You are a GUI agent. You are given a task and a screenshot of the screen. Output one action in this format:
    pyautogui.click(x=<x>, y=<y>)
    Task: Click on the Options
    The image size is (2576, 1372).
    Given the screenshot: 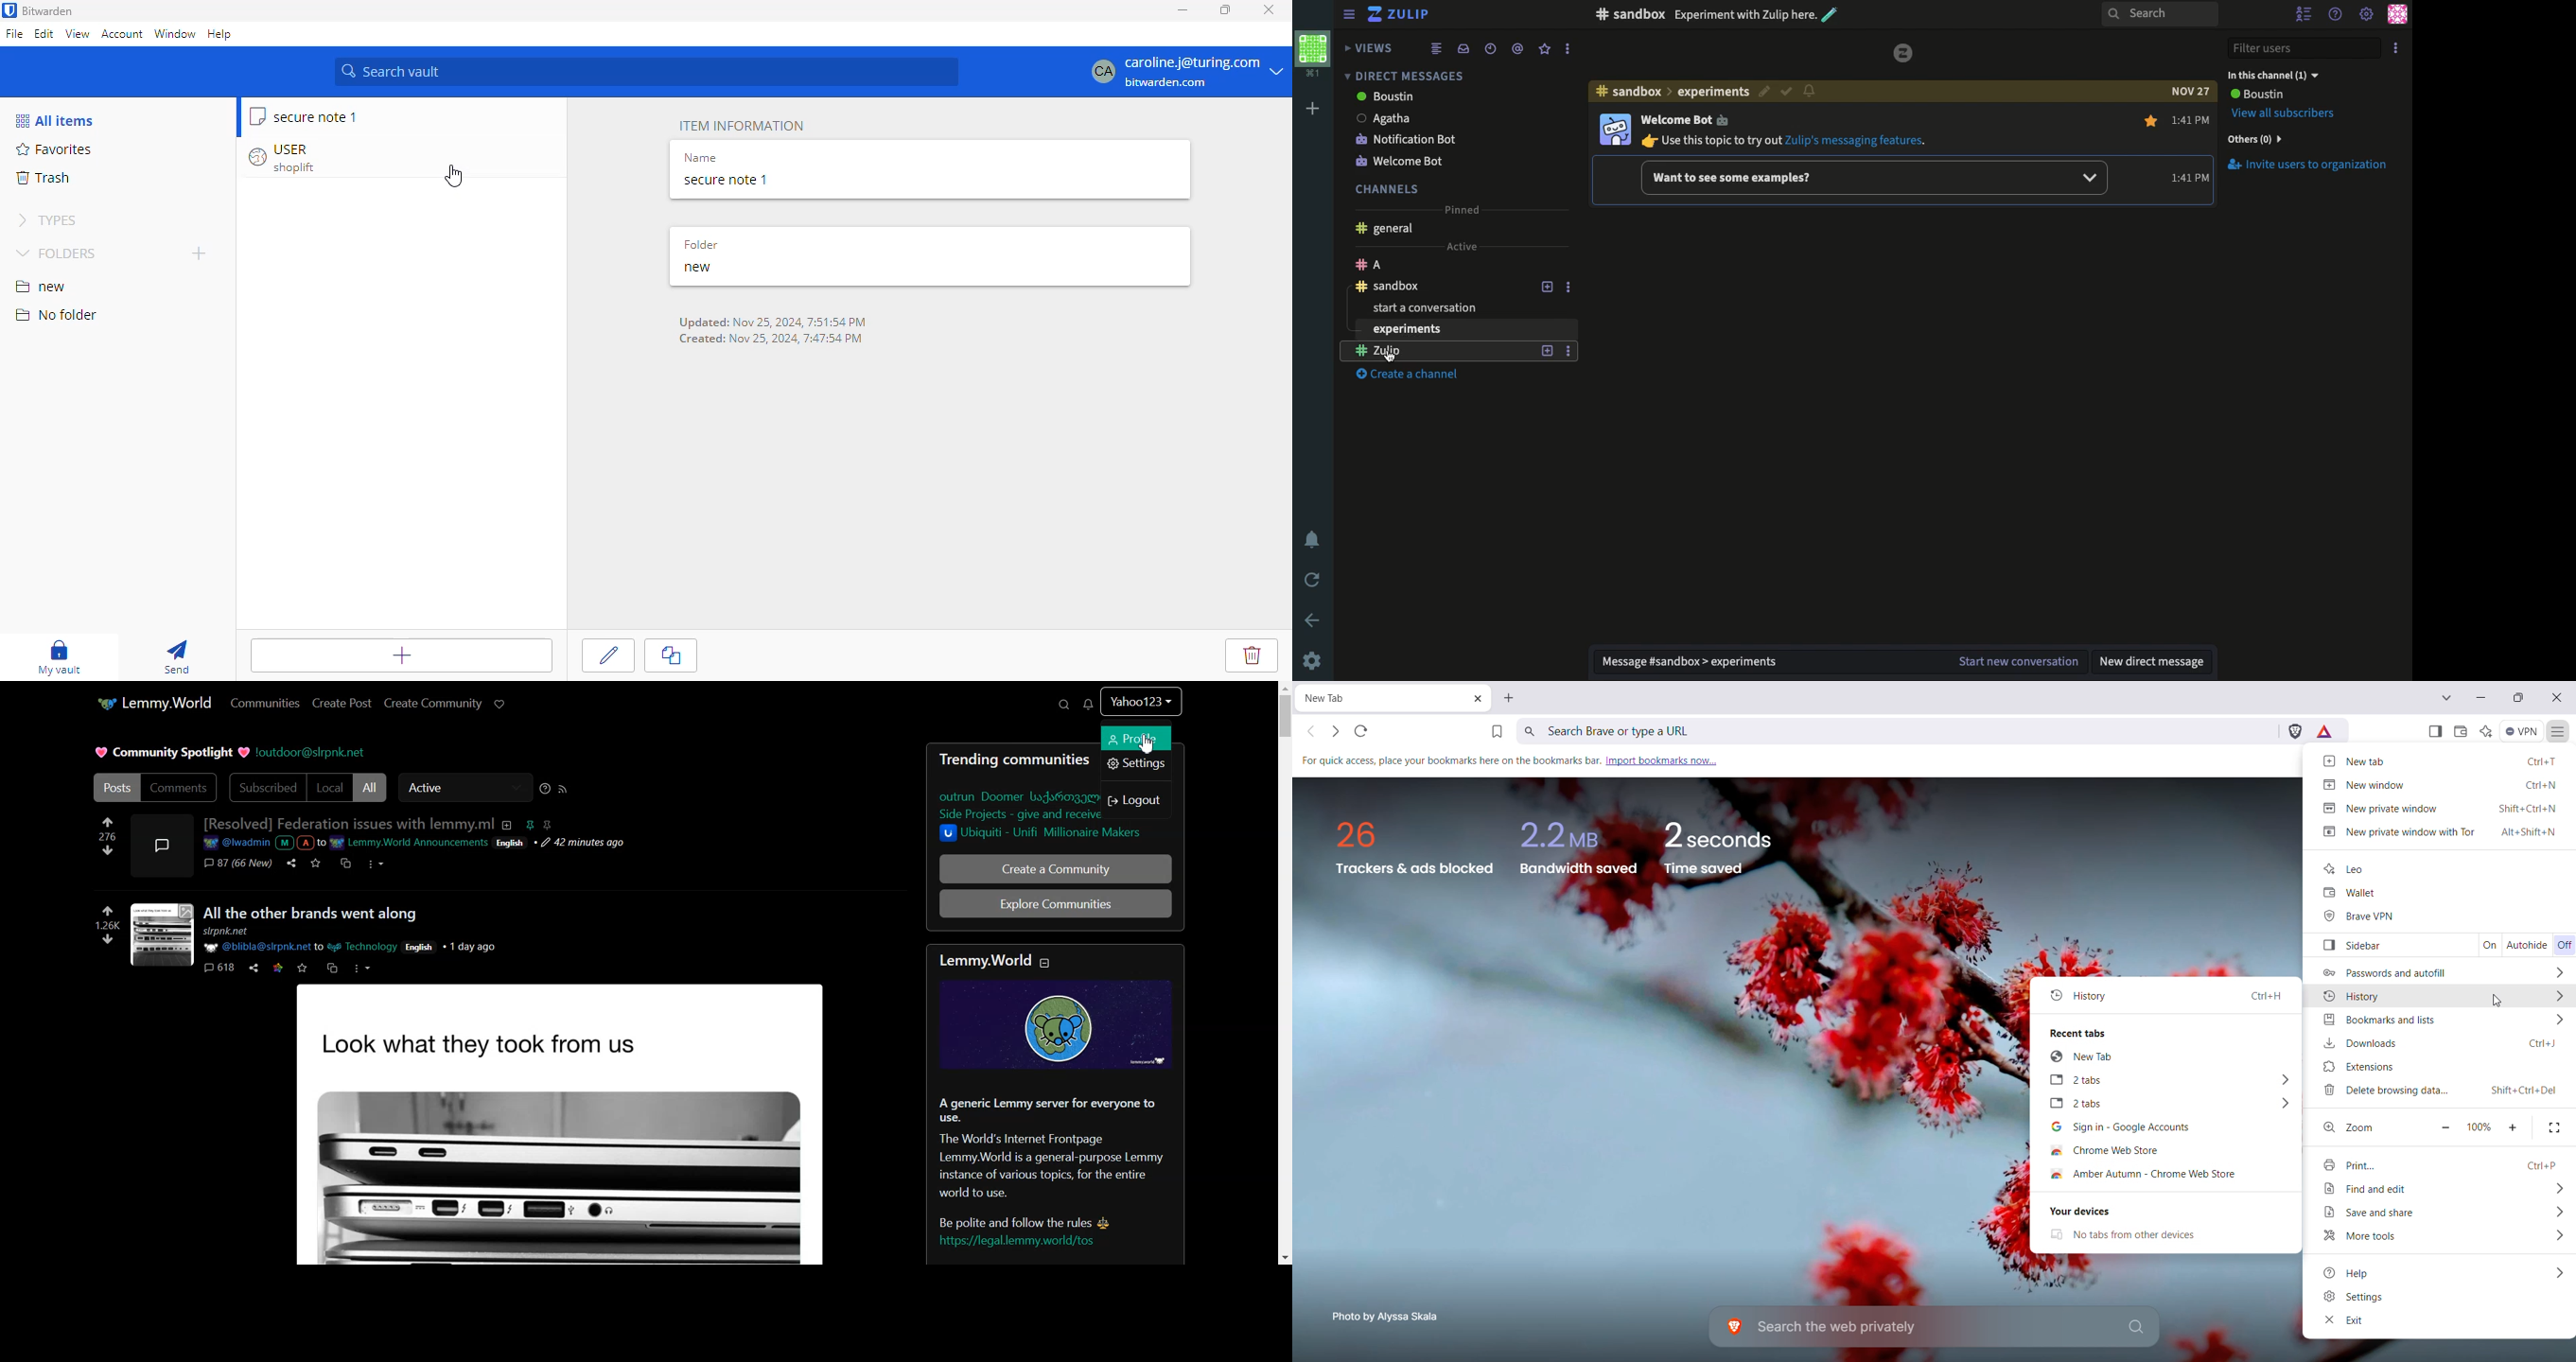 What is the action you would take?
    pyautogui.click(x=1567, y=49)
    